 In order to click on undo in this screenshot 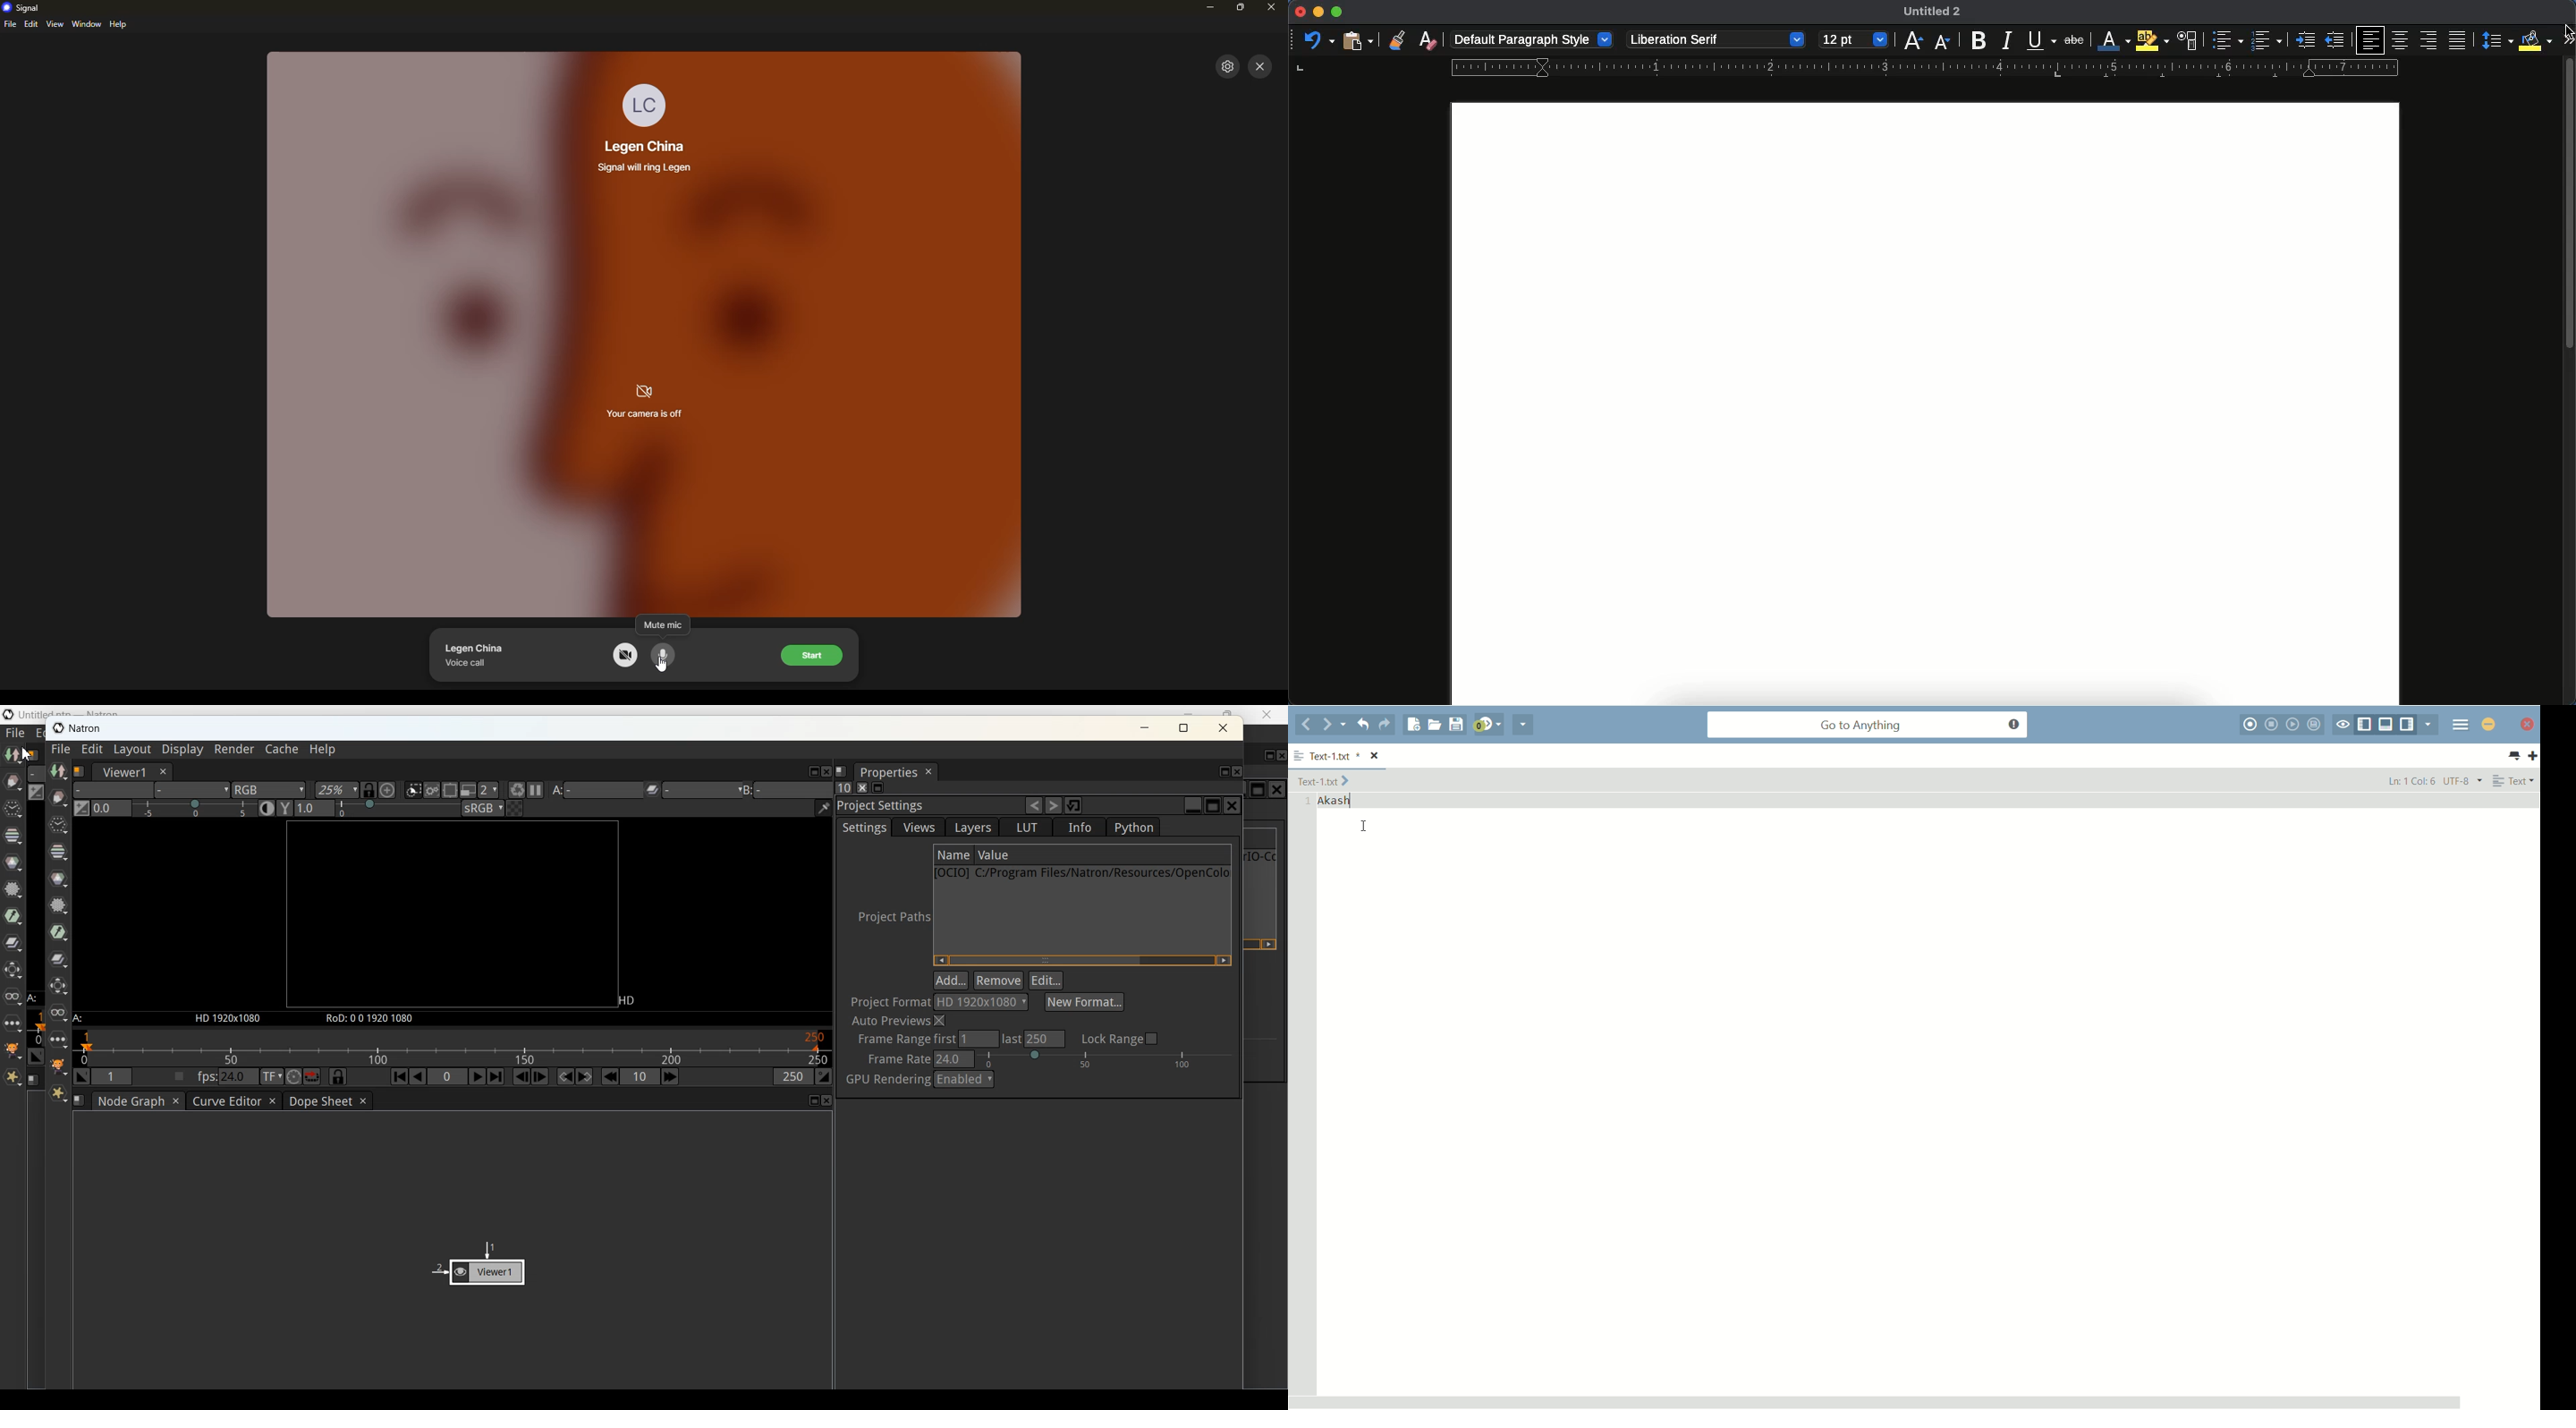, I will do `click(1318, 38)`.